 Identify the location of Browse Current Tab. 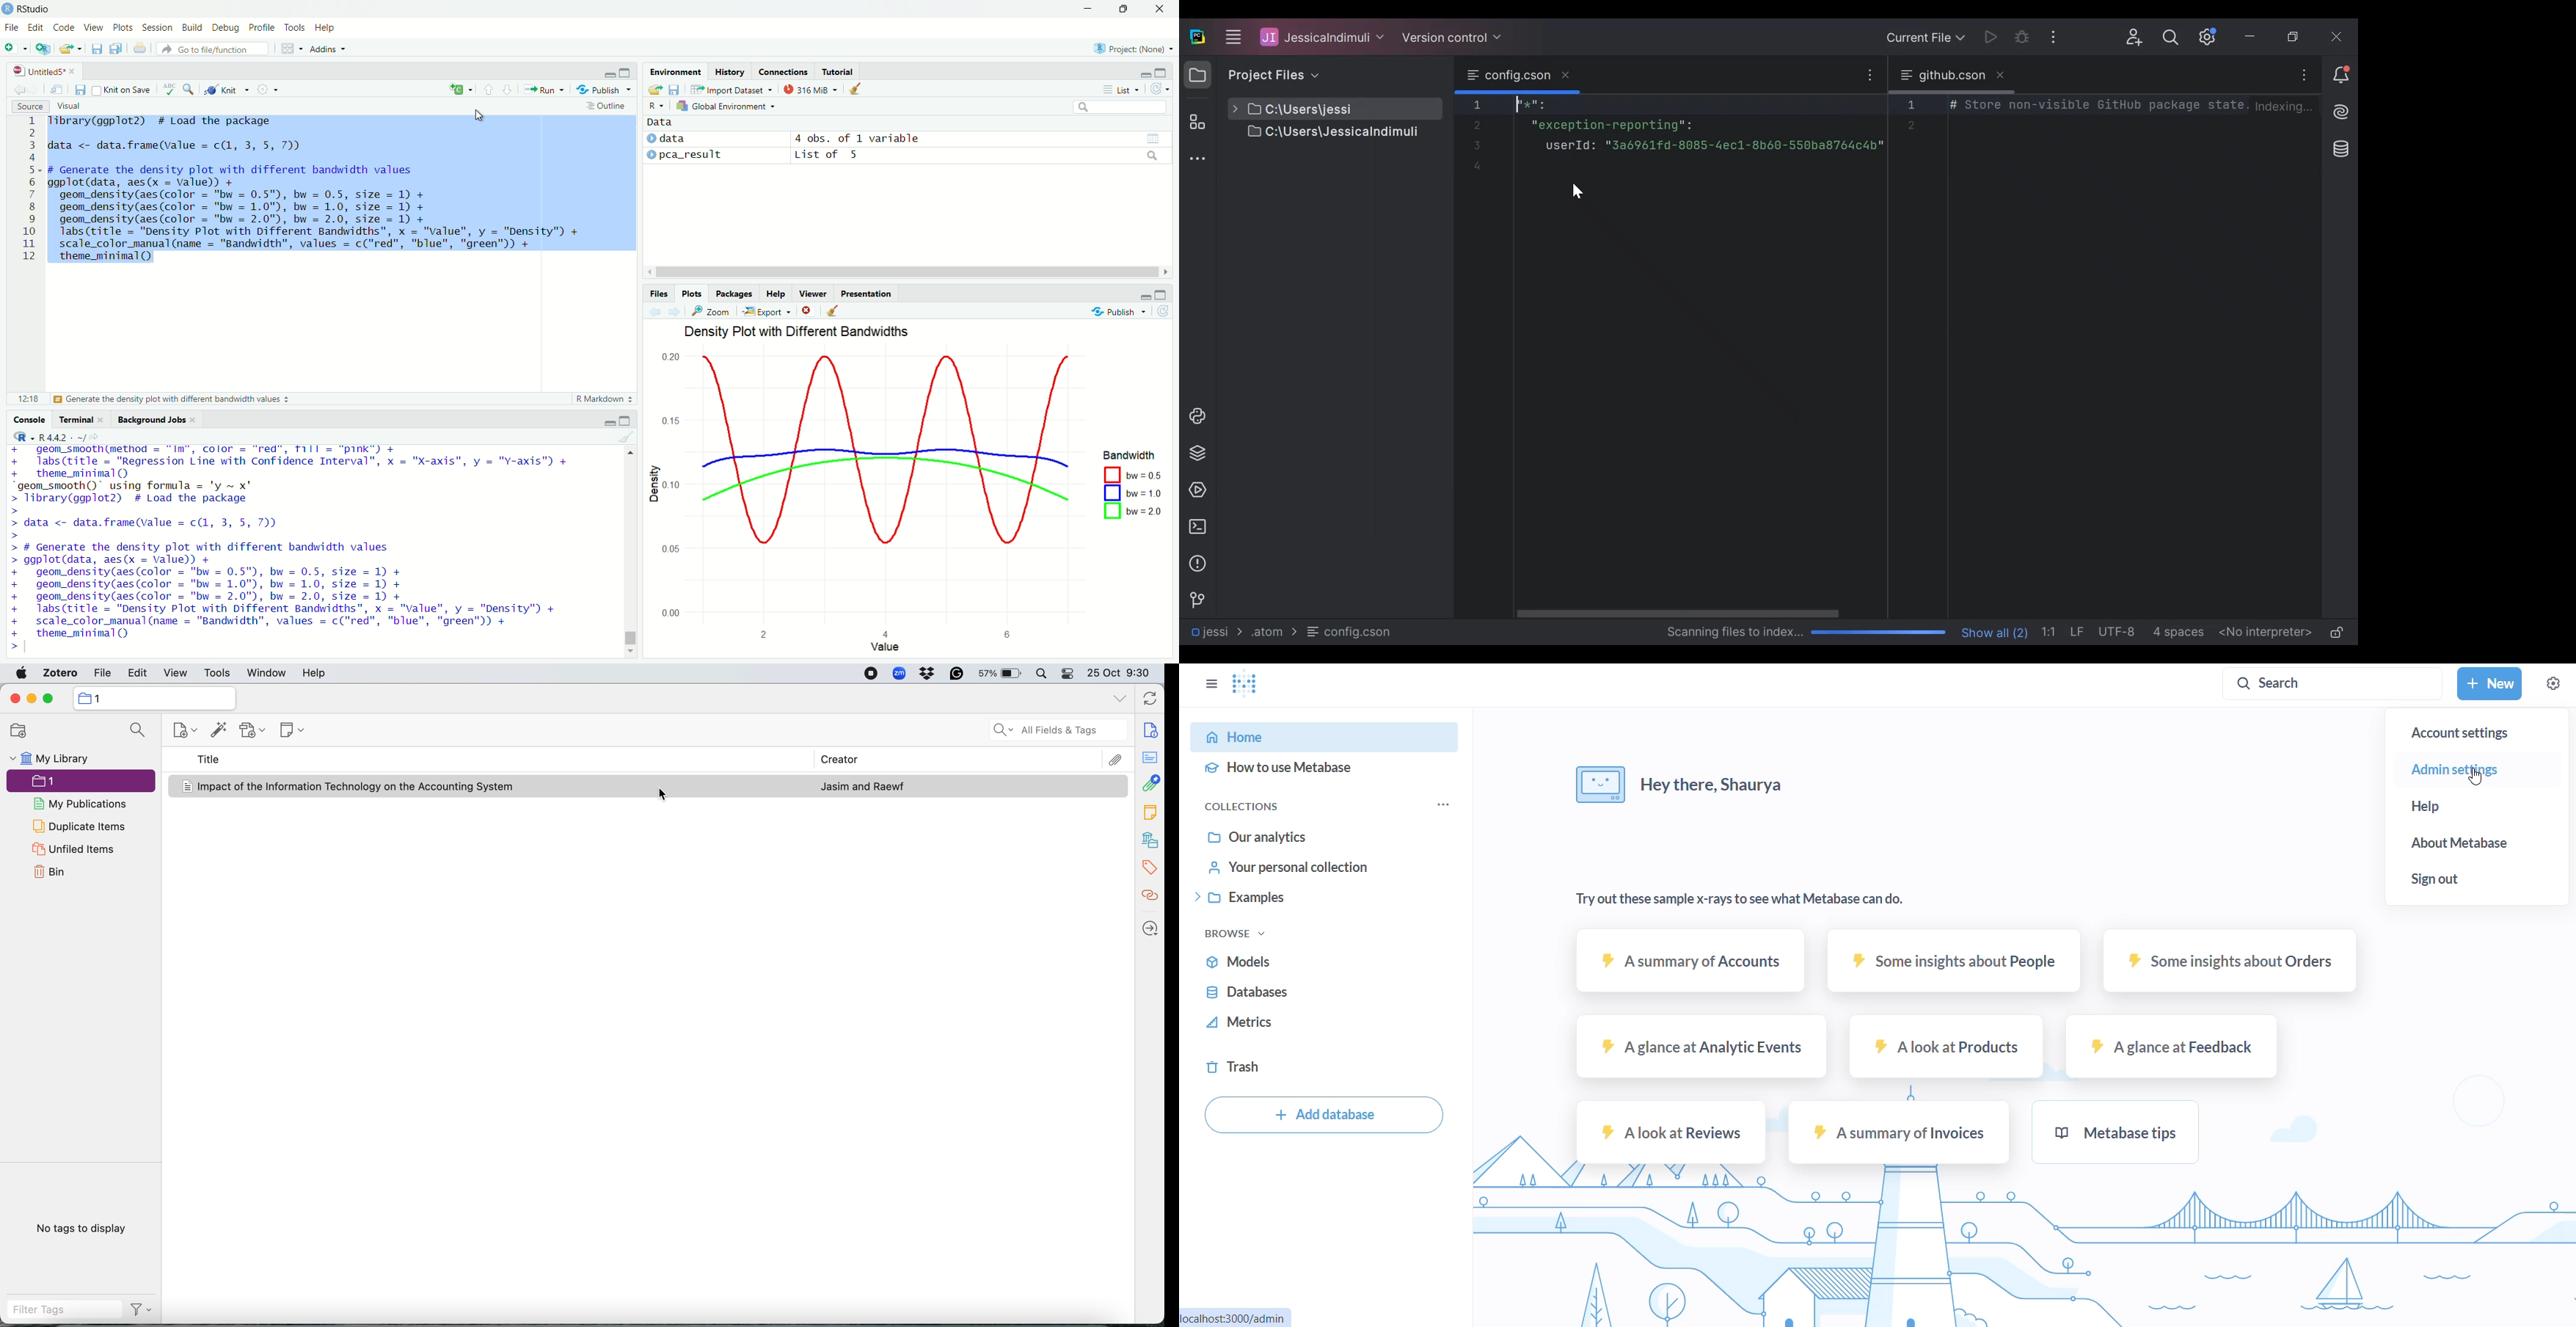
(1522, 76).